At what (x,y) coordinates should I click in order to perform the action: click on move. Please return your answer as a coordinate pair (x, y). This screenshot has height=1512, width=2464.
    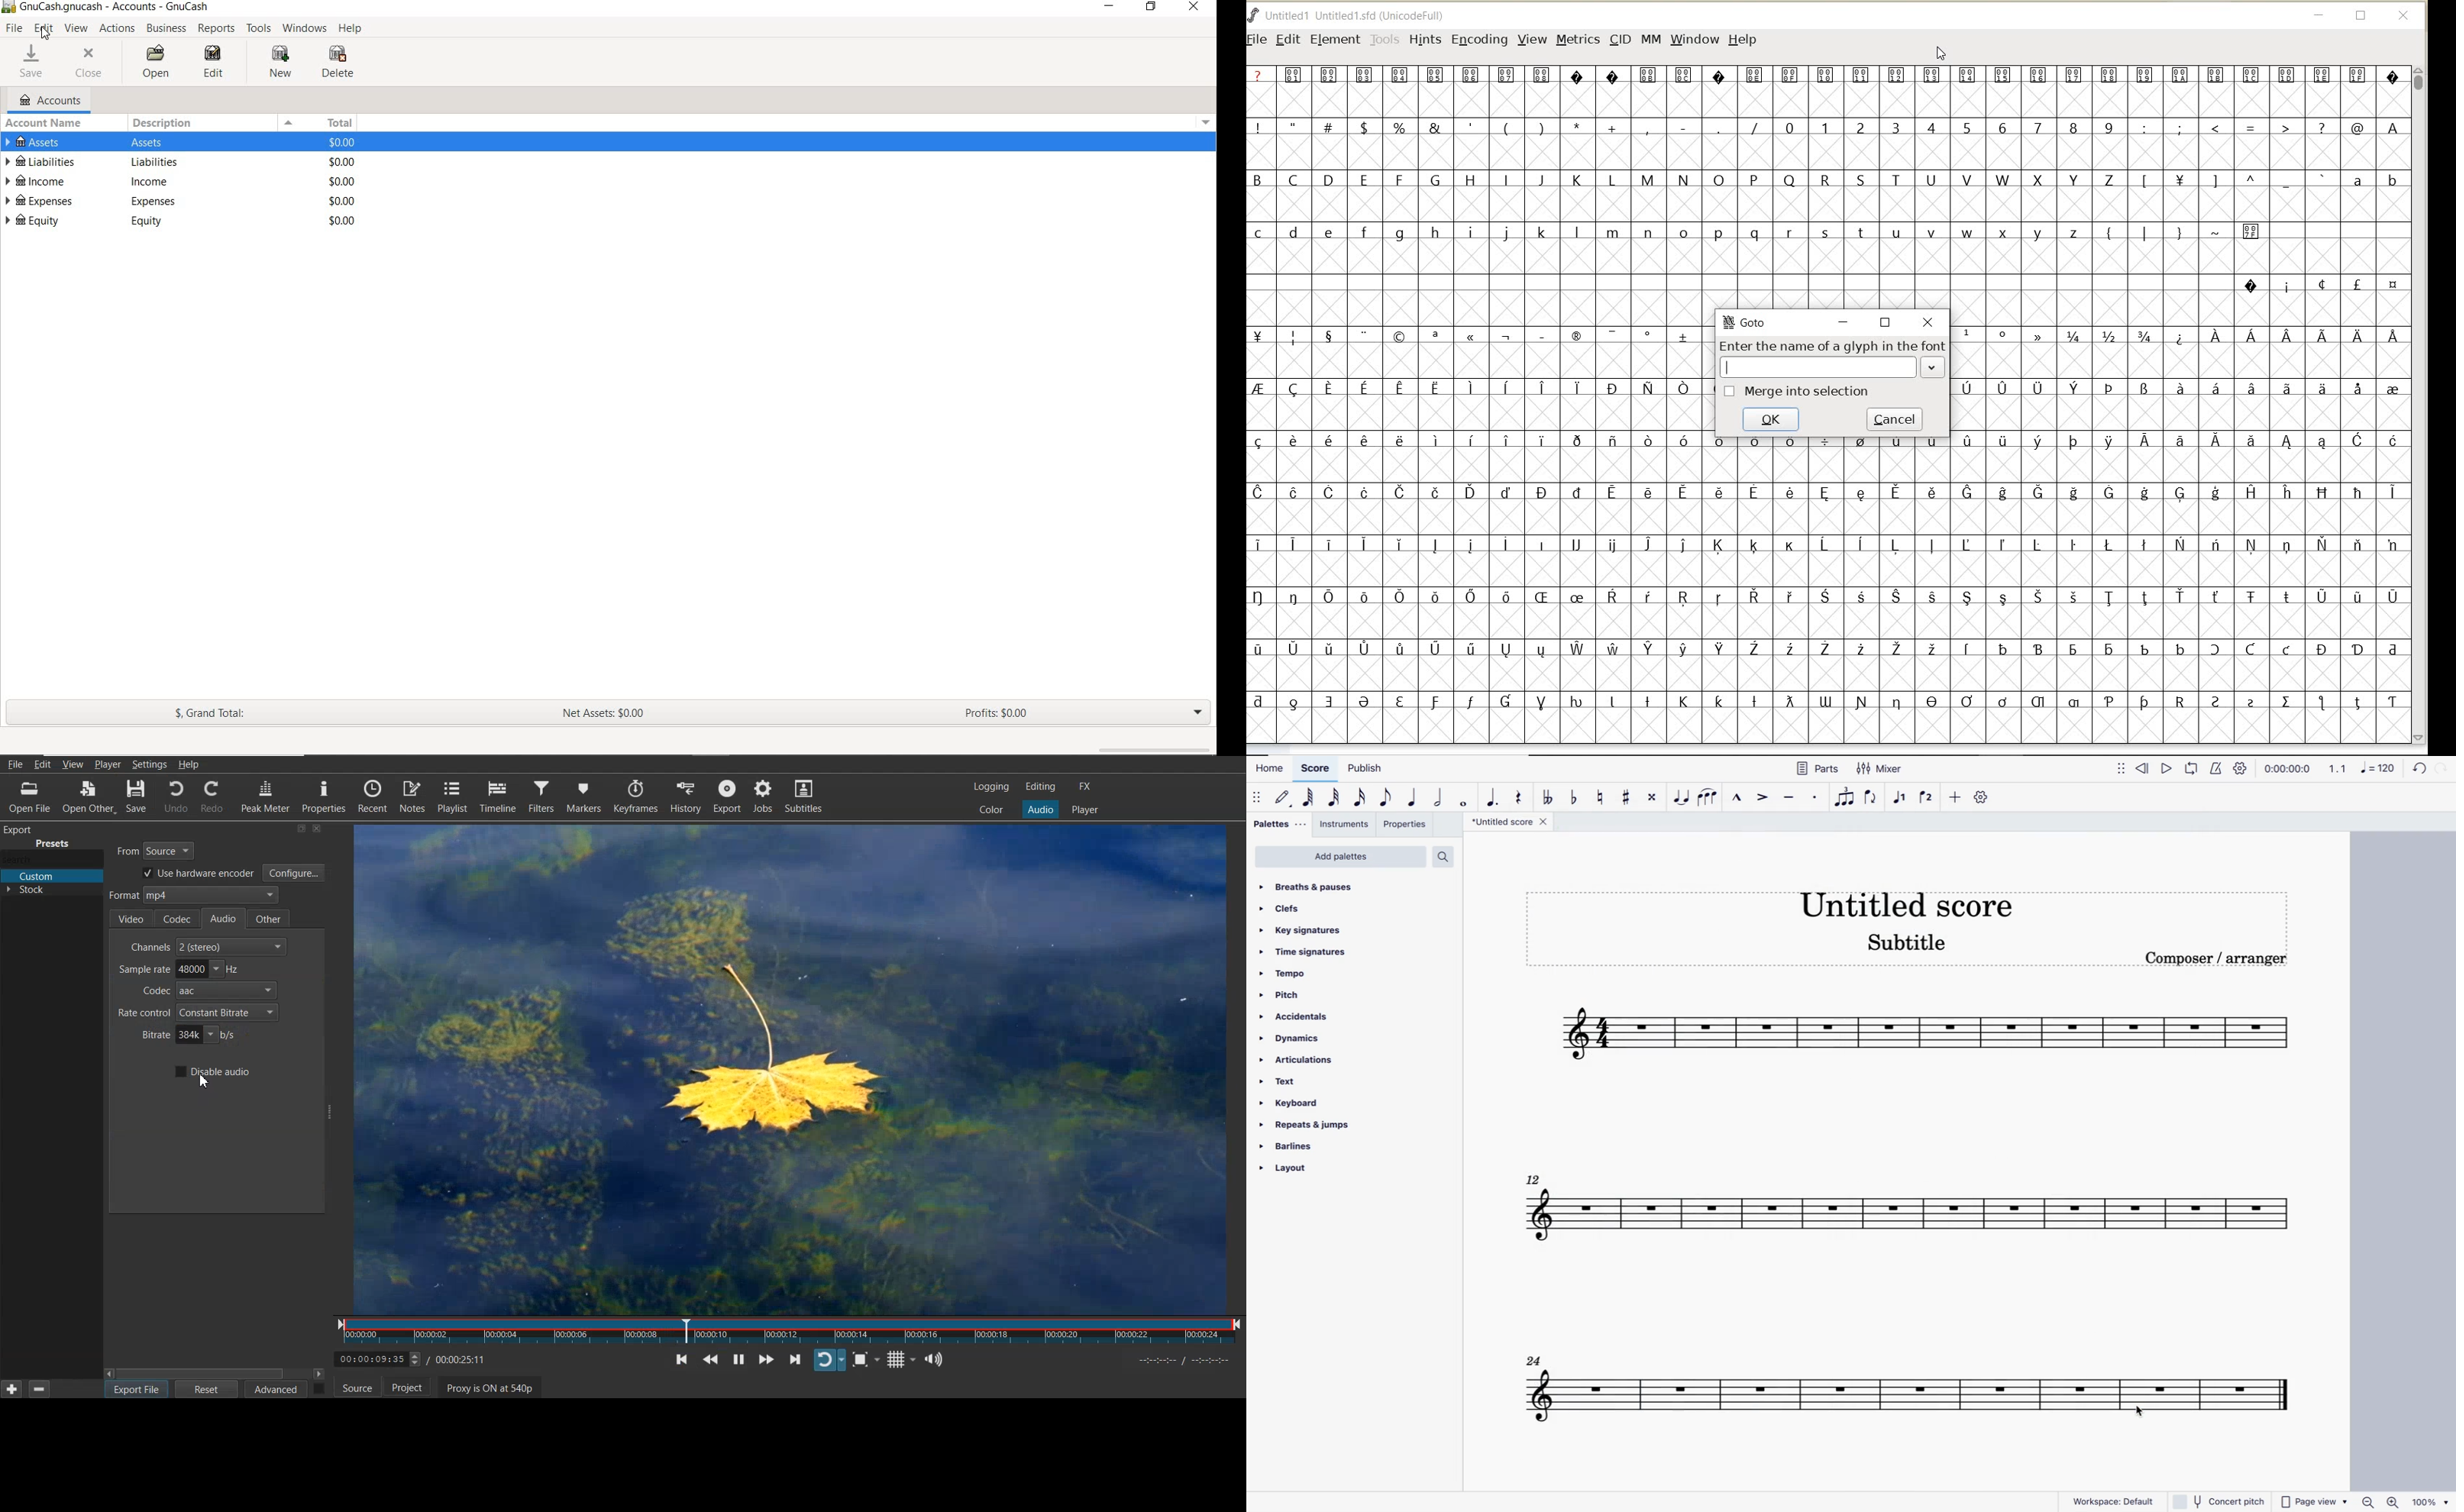
    Looking at the image, I should click on (1257, 796).